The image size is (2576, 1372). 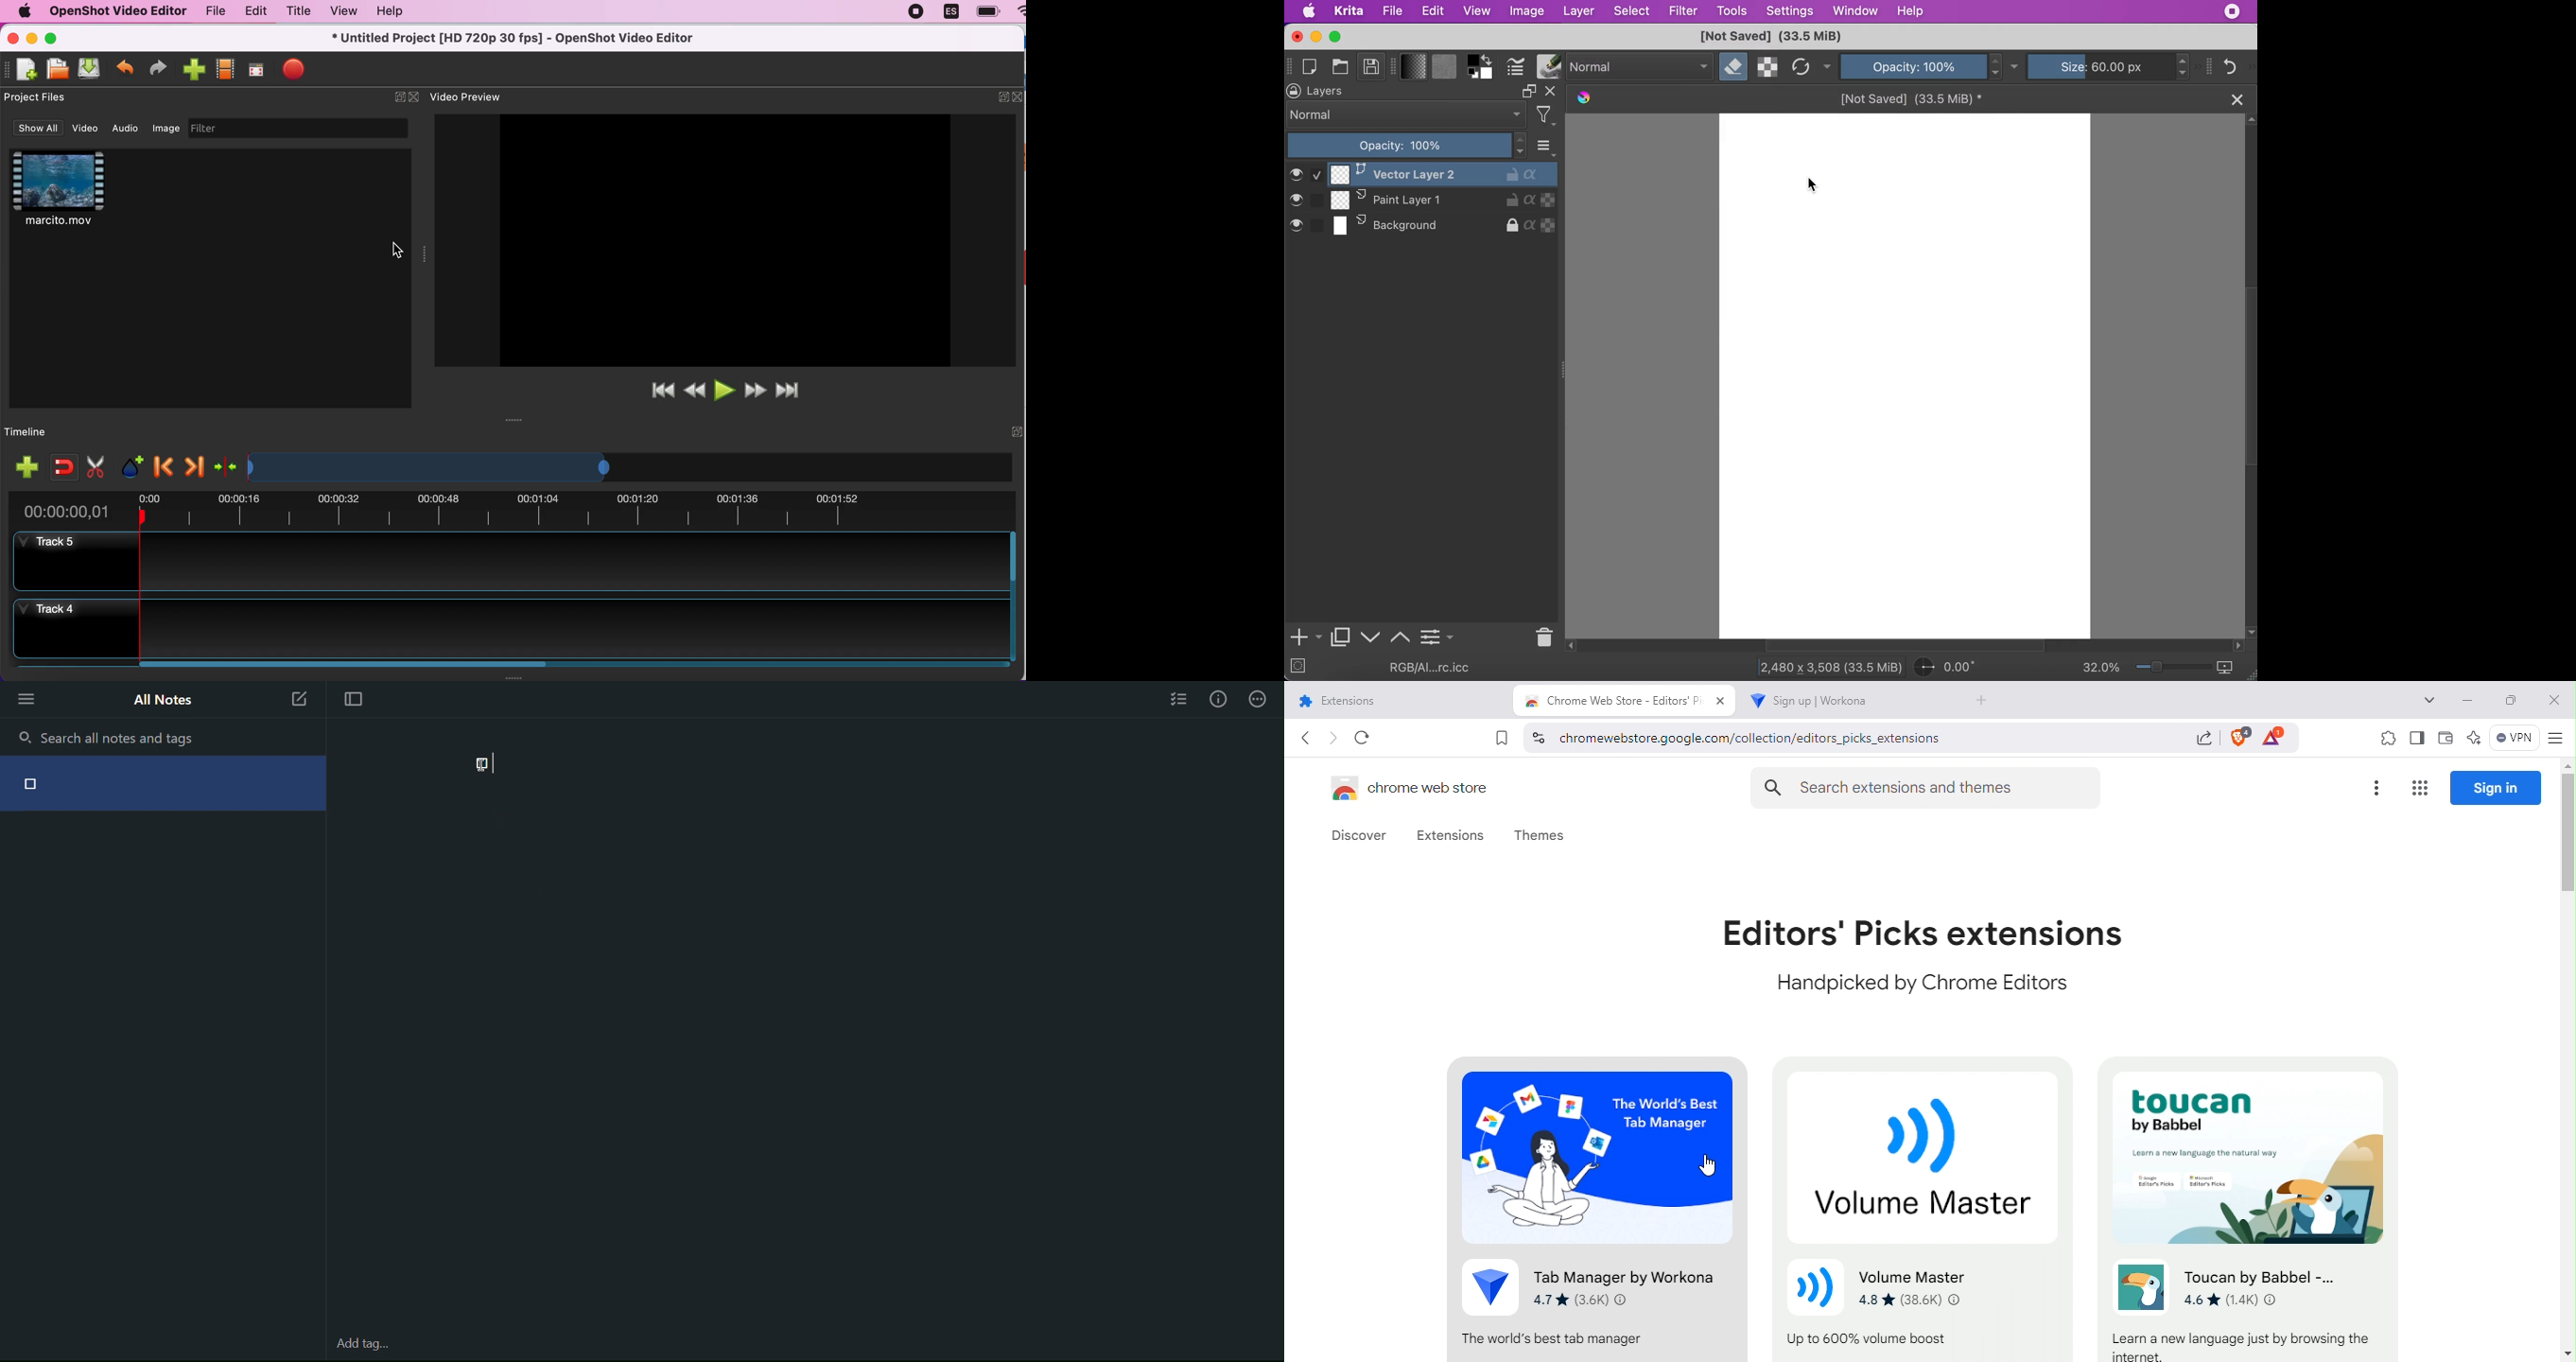 What do you see at coordinates (1823, 666) in the screenshot?
I see `2,480*3,505 (33.5 MiB)` at bounding box center [1823, 666].